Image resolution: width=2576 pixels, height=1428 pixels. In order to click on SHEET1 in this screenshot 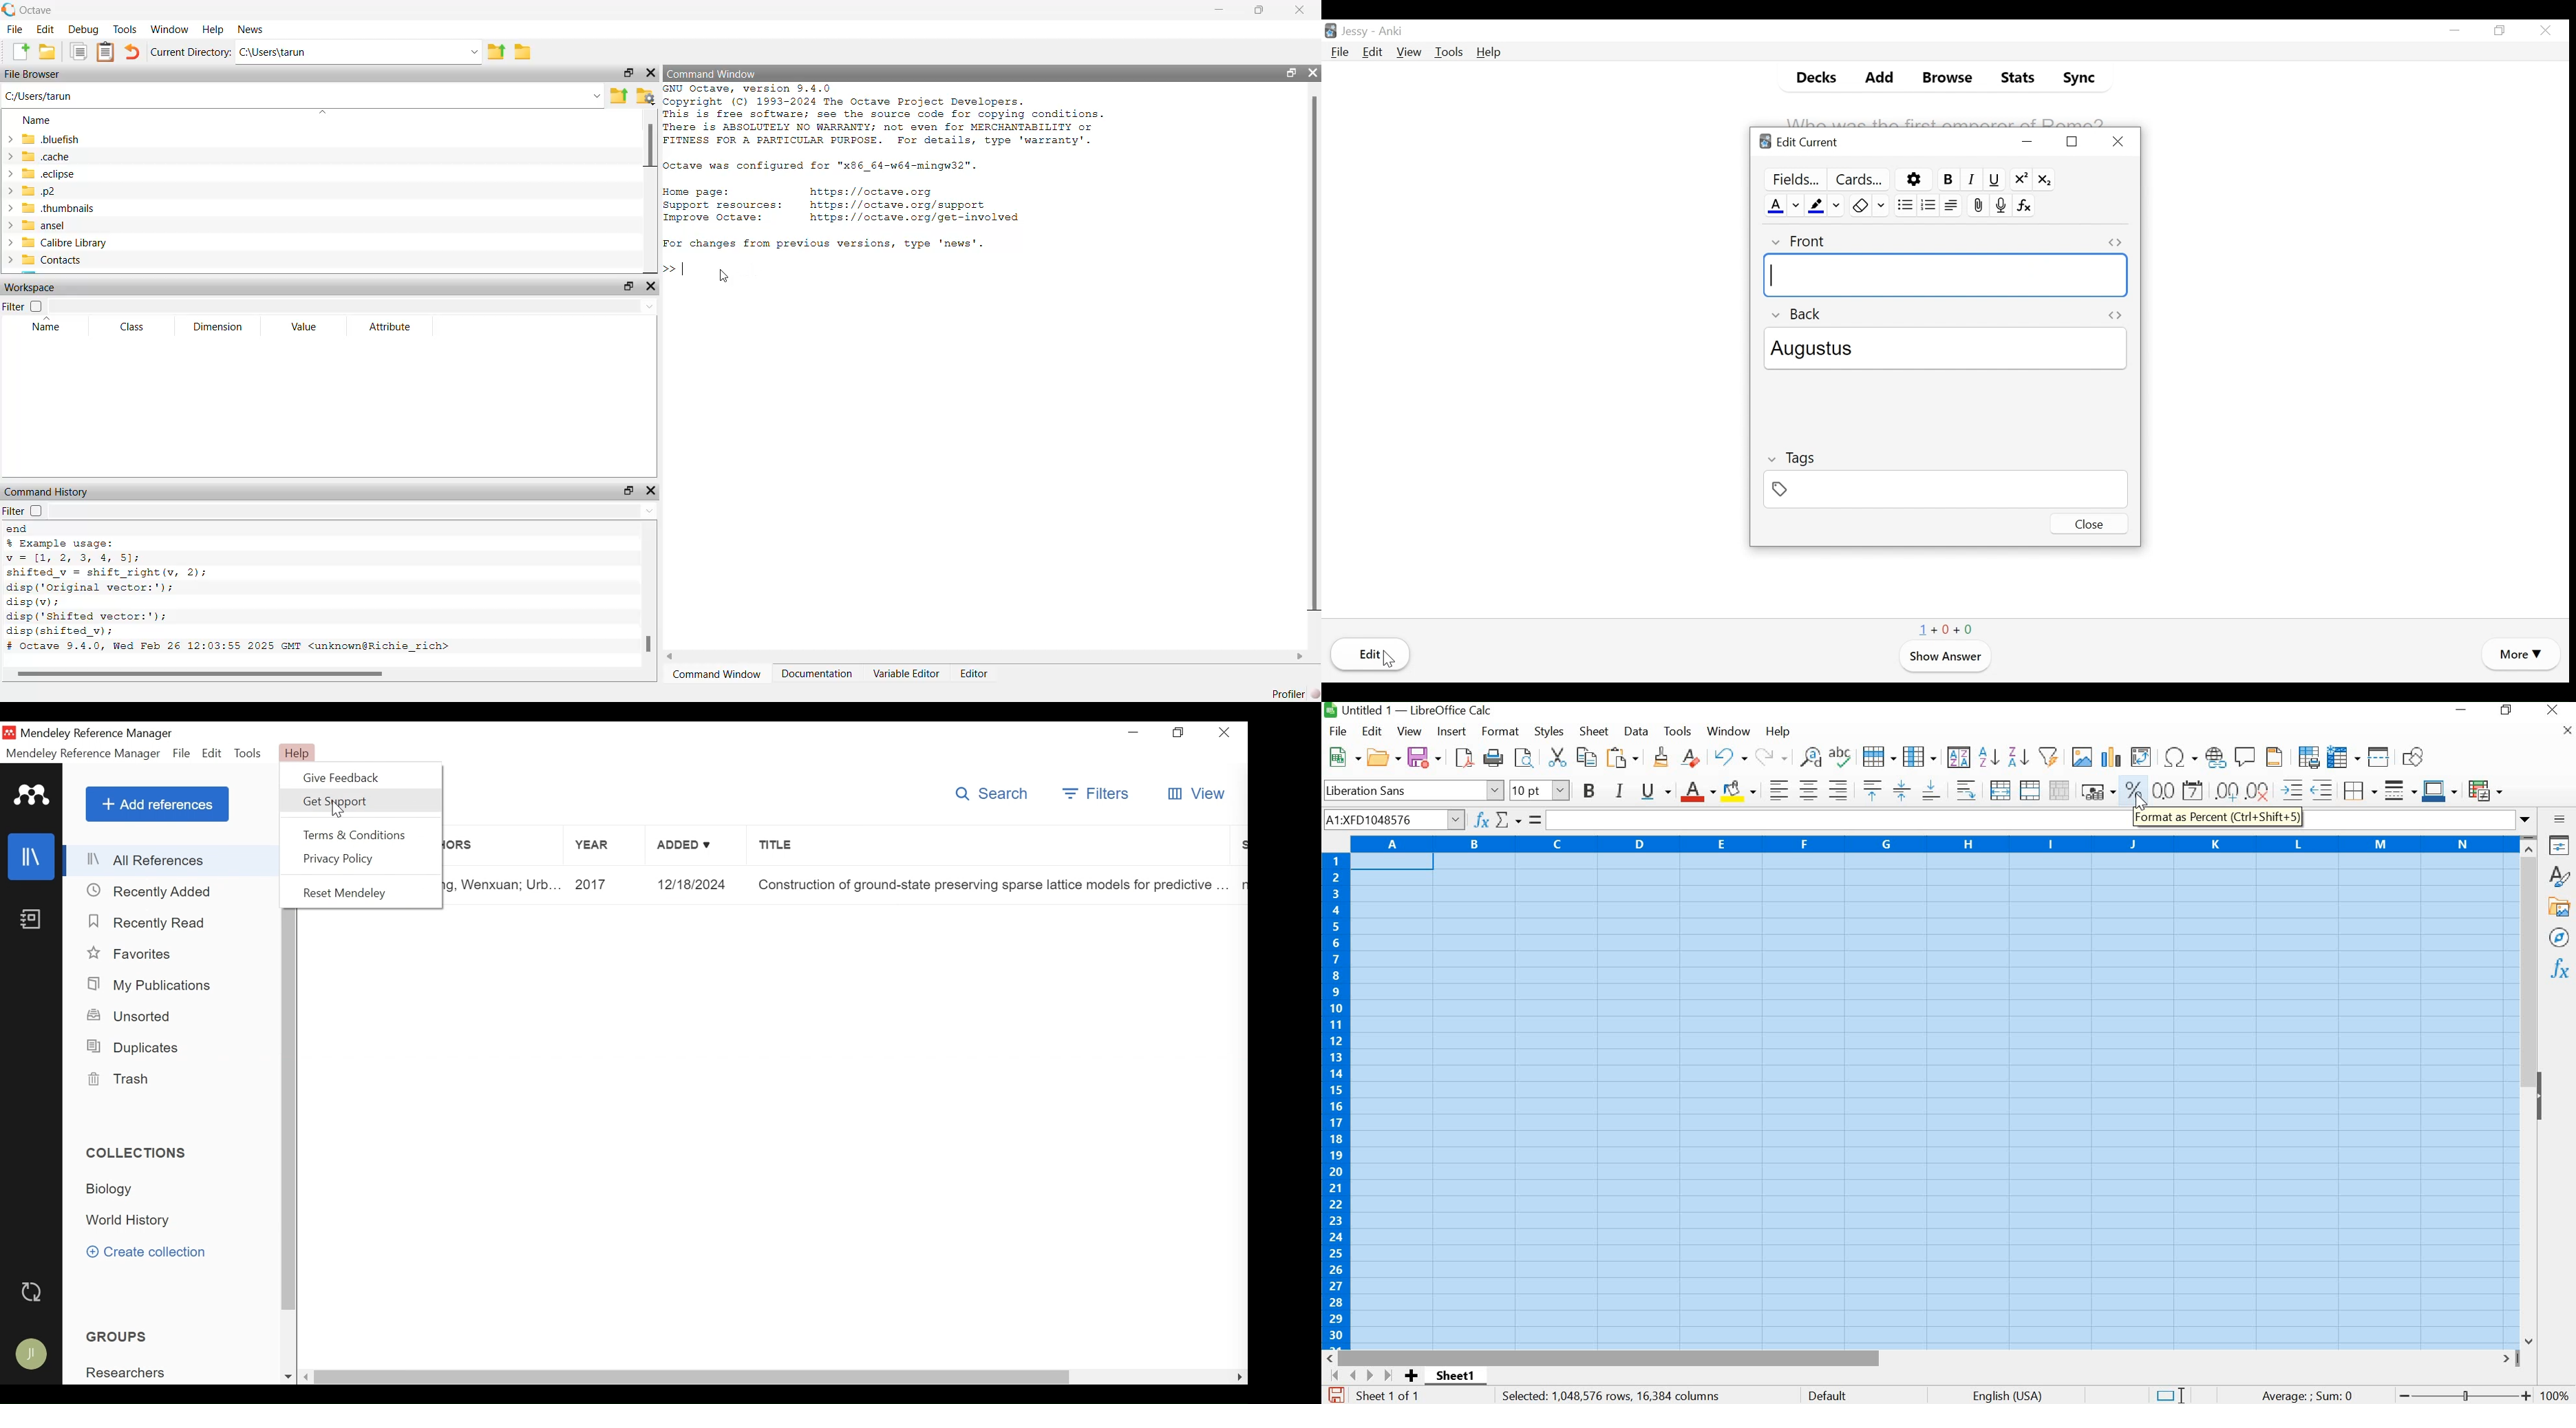, I will do `click(1461, 1377)`.